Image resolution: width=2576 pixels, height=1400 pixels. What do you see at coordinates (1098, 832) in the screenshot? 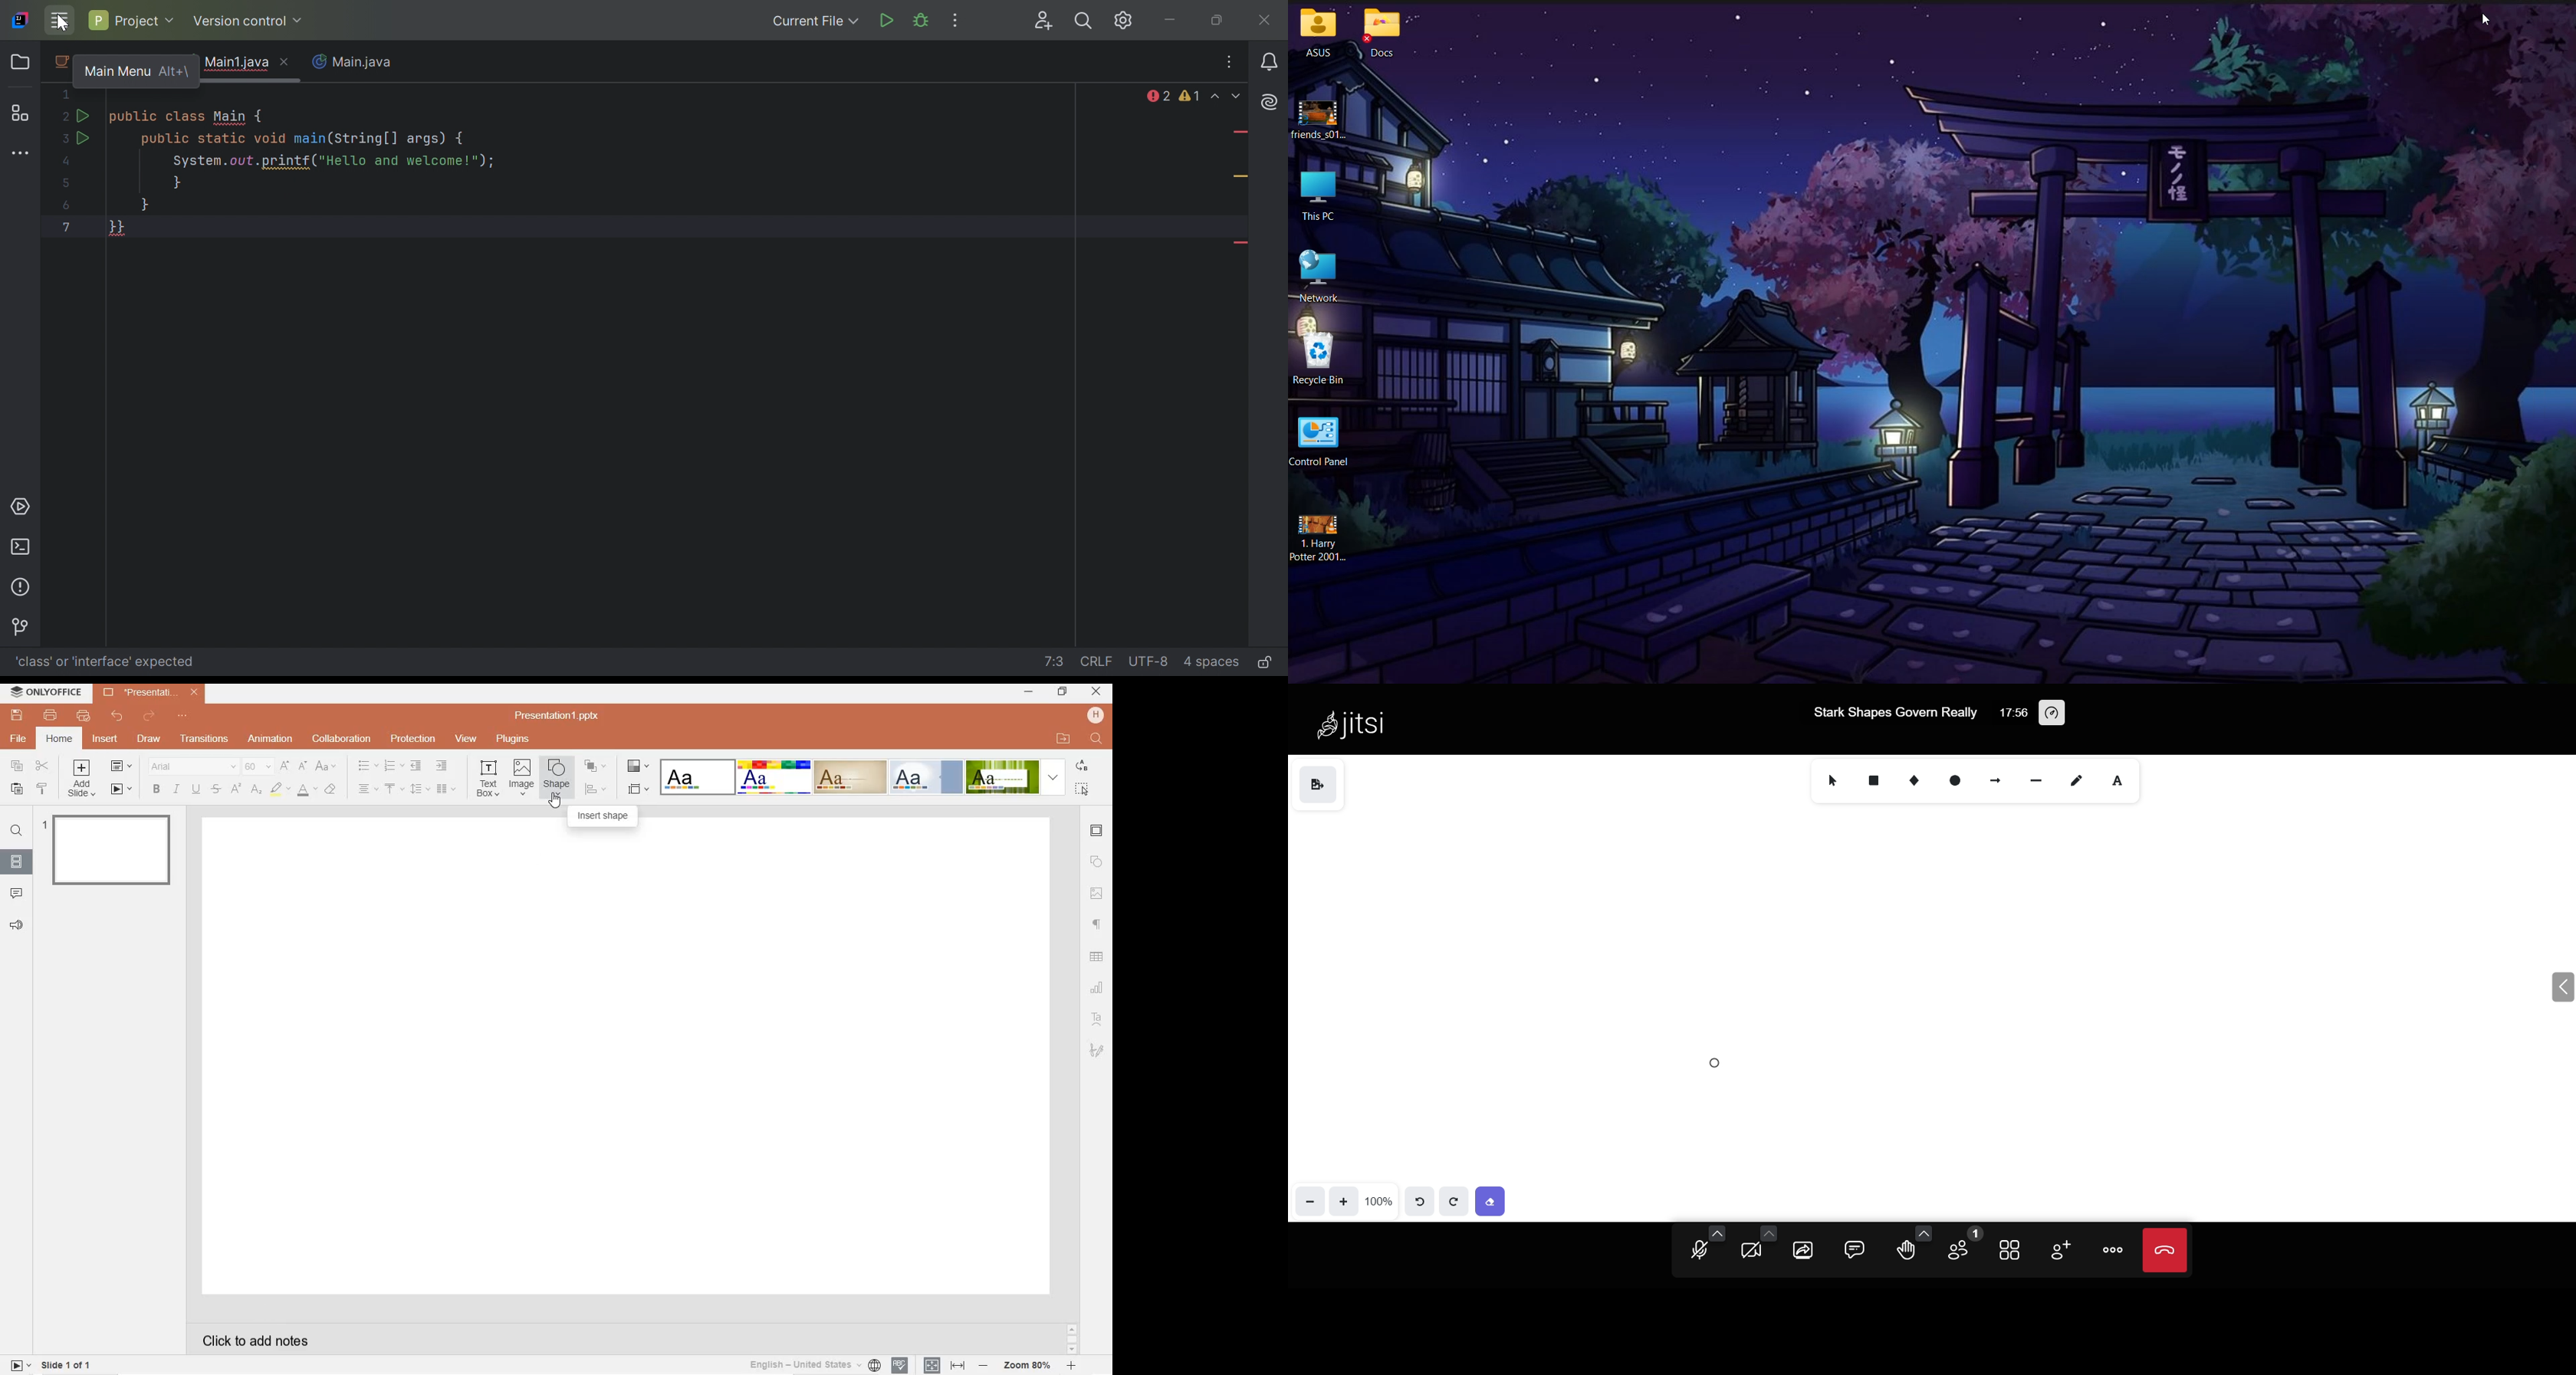
I see `slide settings` at bounding box center [1098, 832].